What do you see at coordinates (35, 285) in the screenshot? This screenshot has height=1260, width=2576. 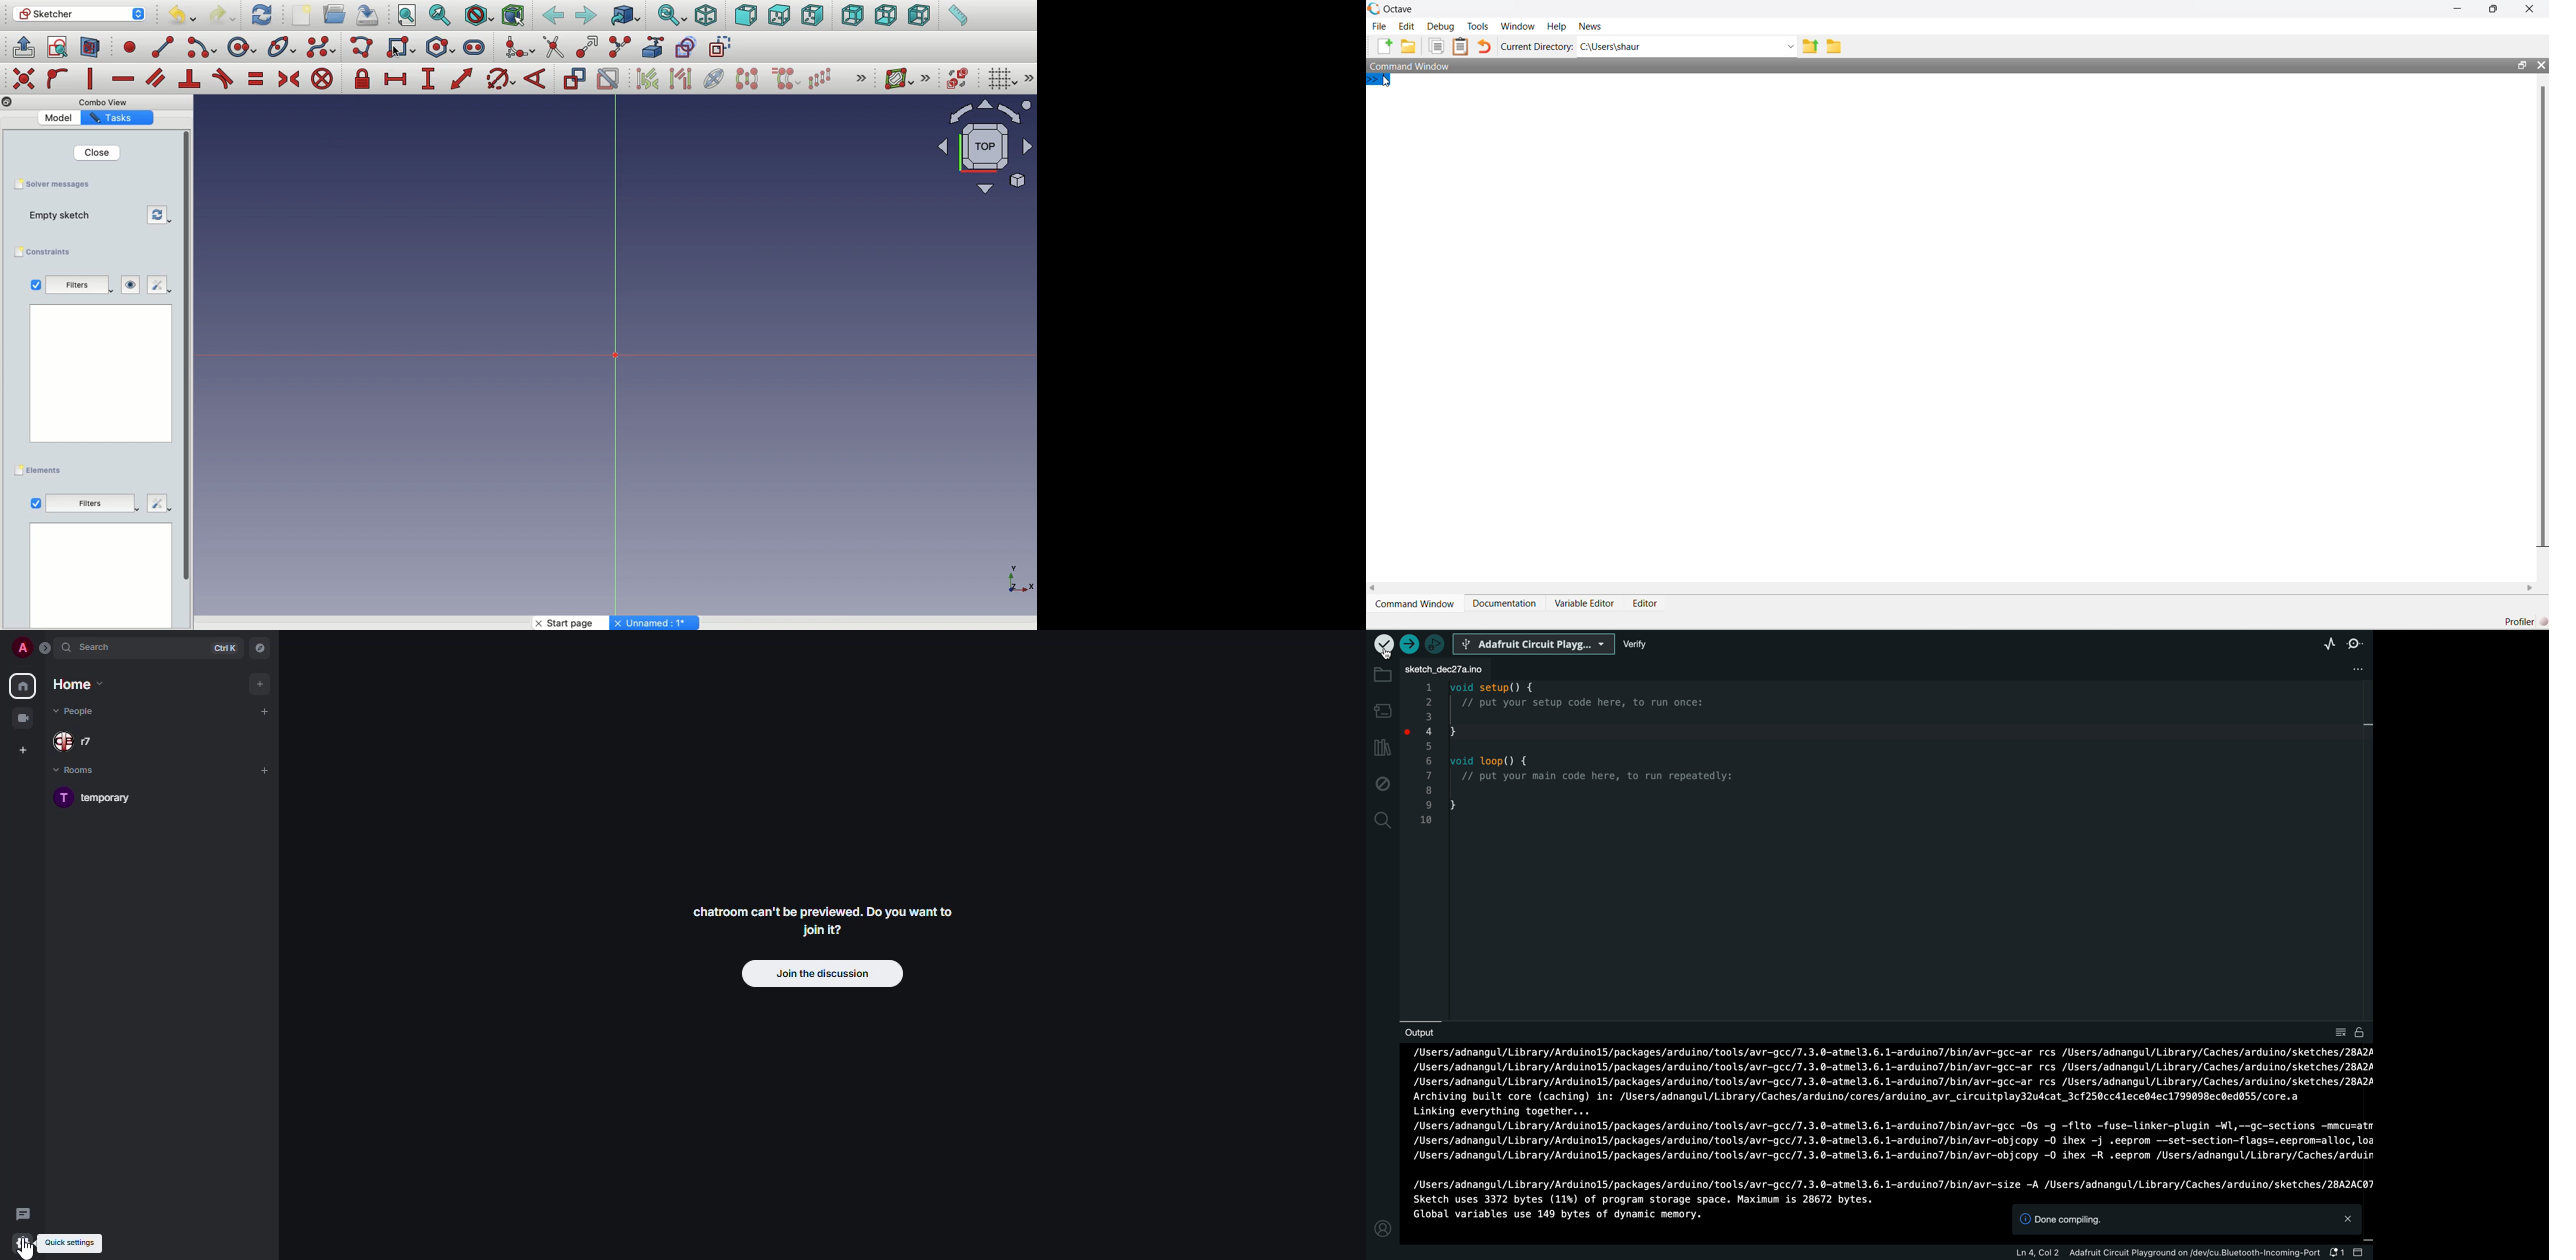 I see `checkbox` at bounding box center [35, 285].